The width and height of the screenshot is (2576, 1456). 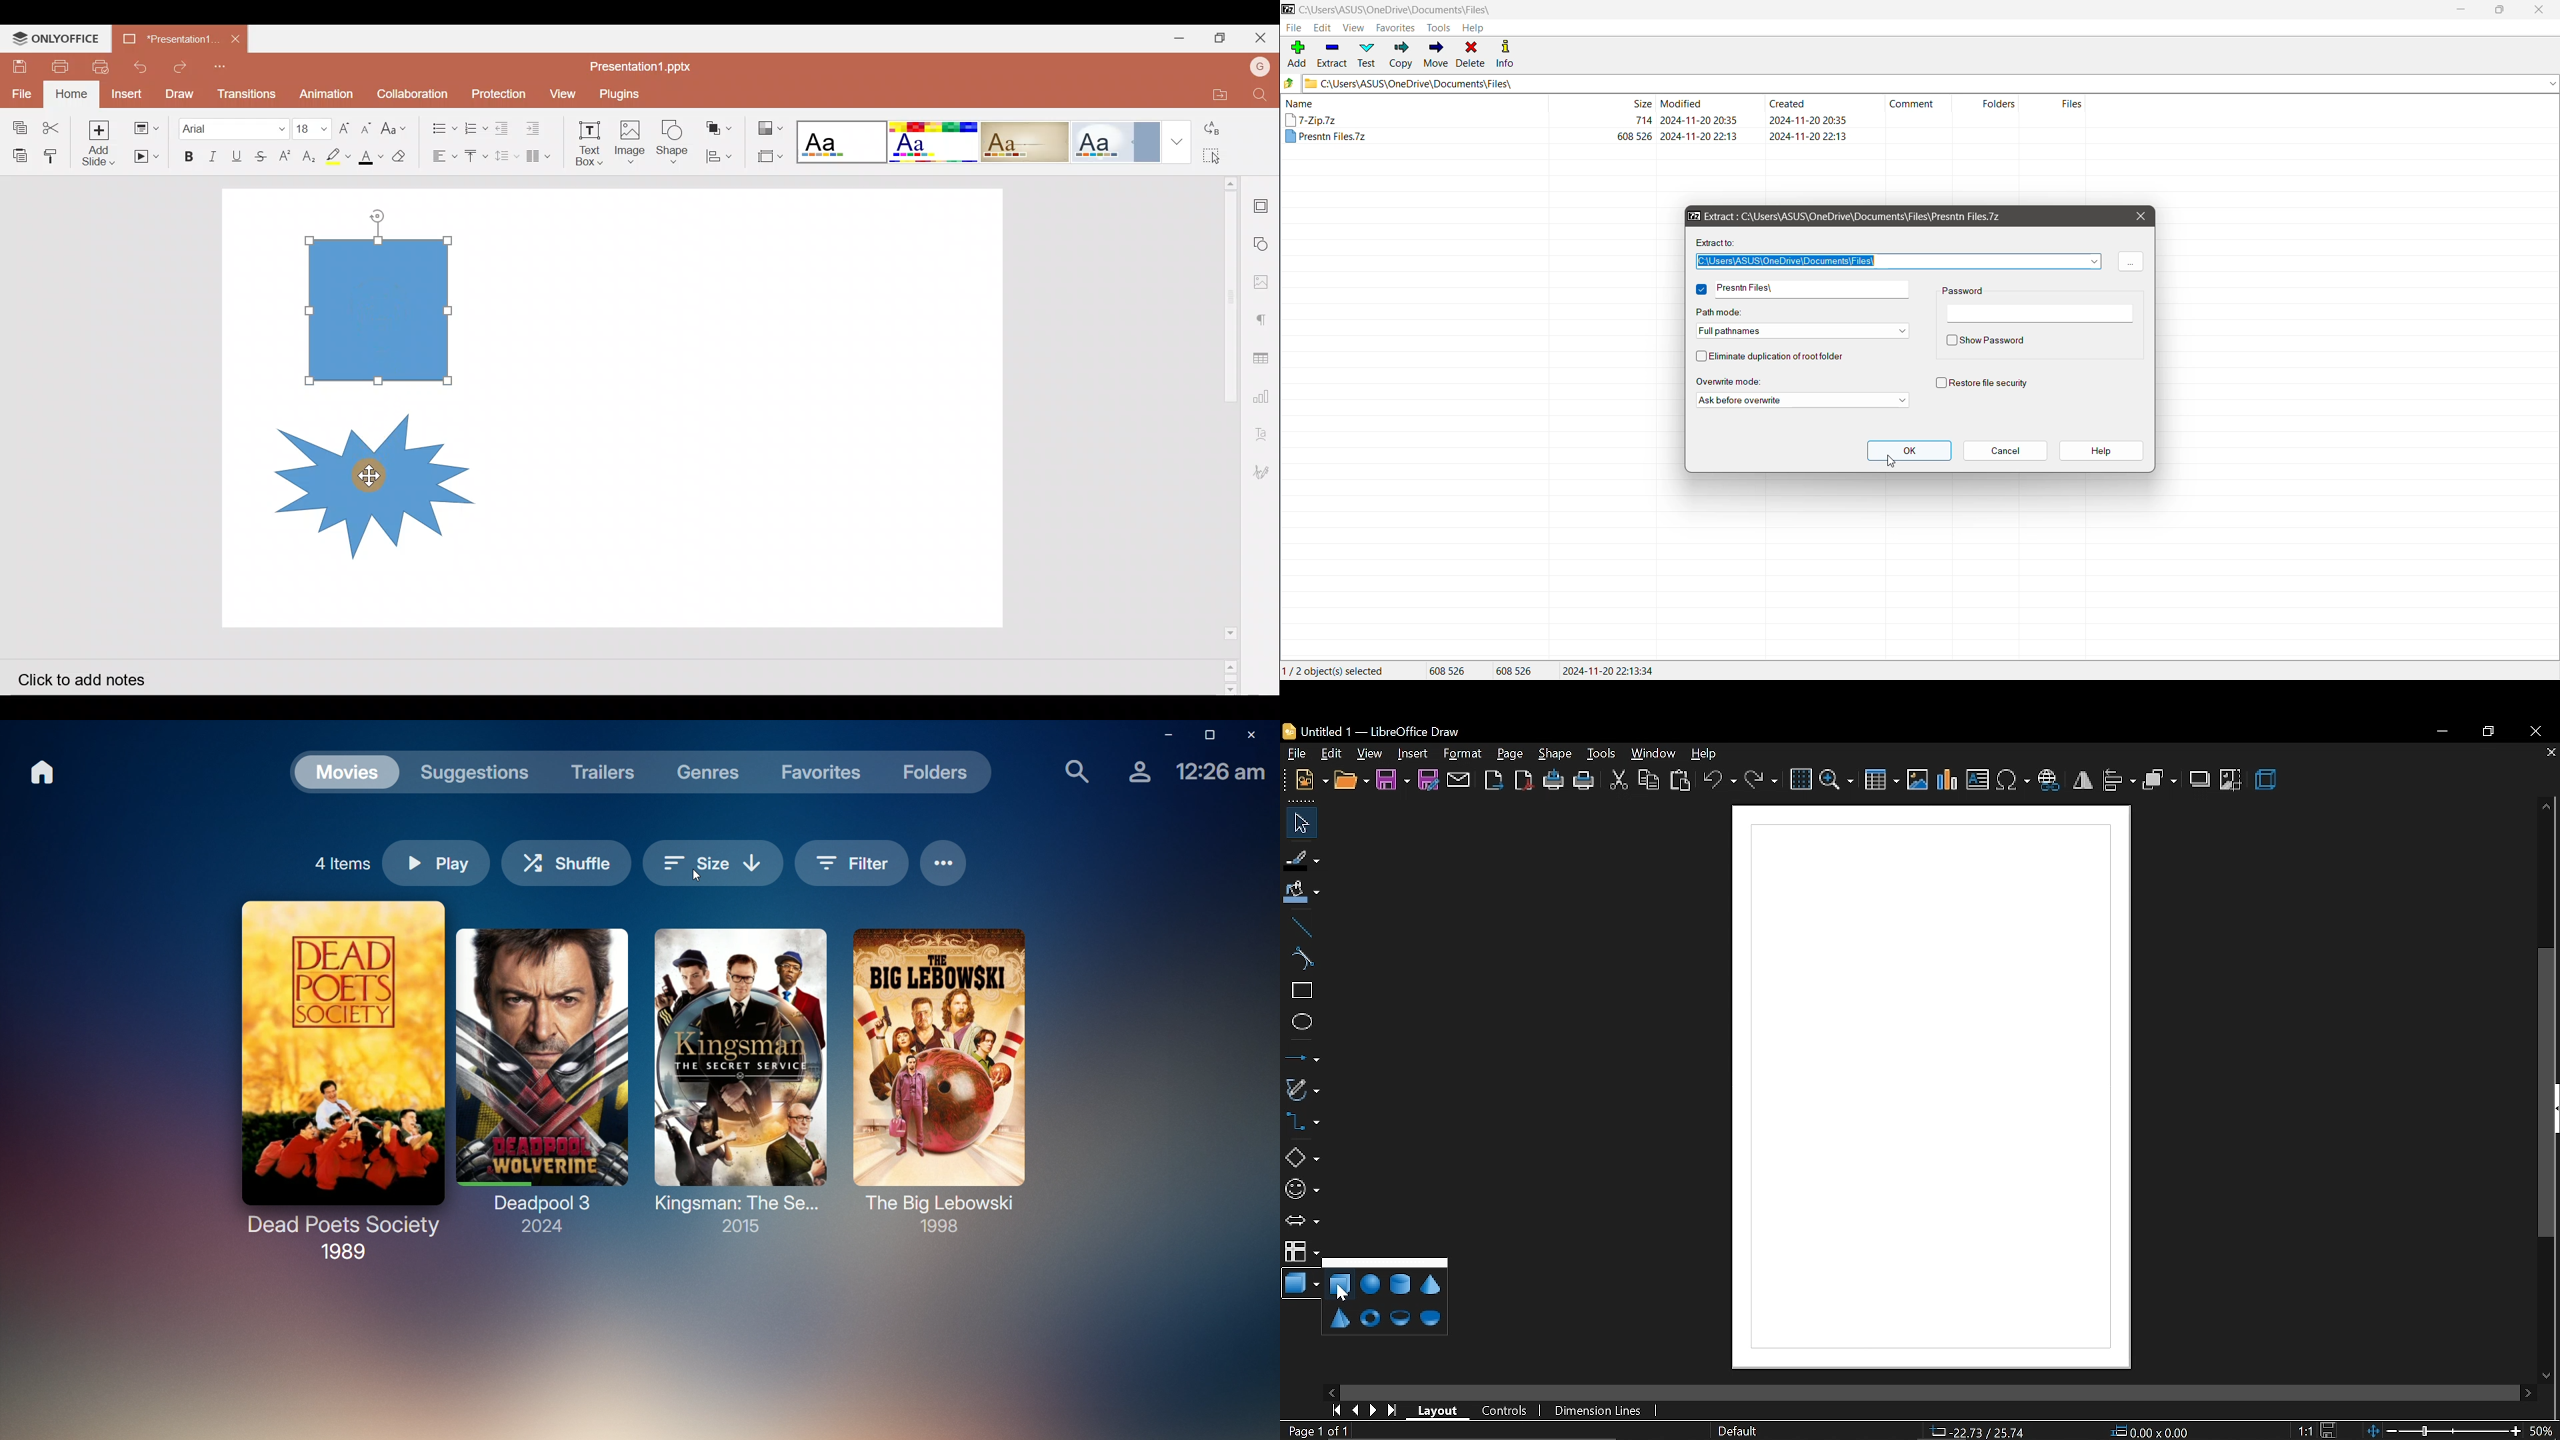 What do you see at coordinates (1293, 28) in the screenshot?
I see `File` at bounding box center [1293, 28].